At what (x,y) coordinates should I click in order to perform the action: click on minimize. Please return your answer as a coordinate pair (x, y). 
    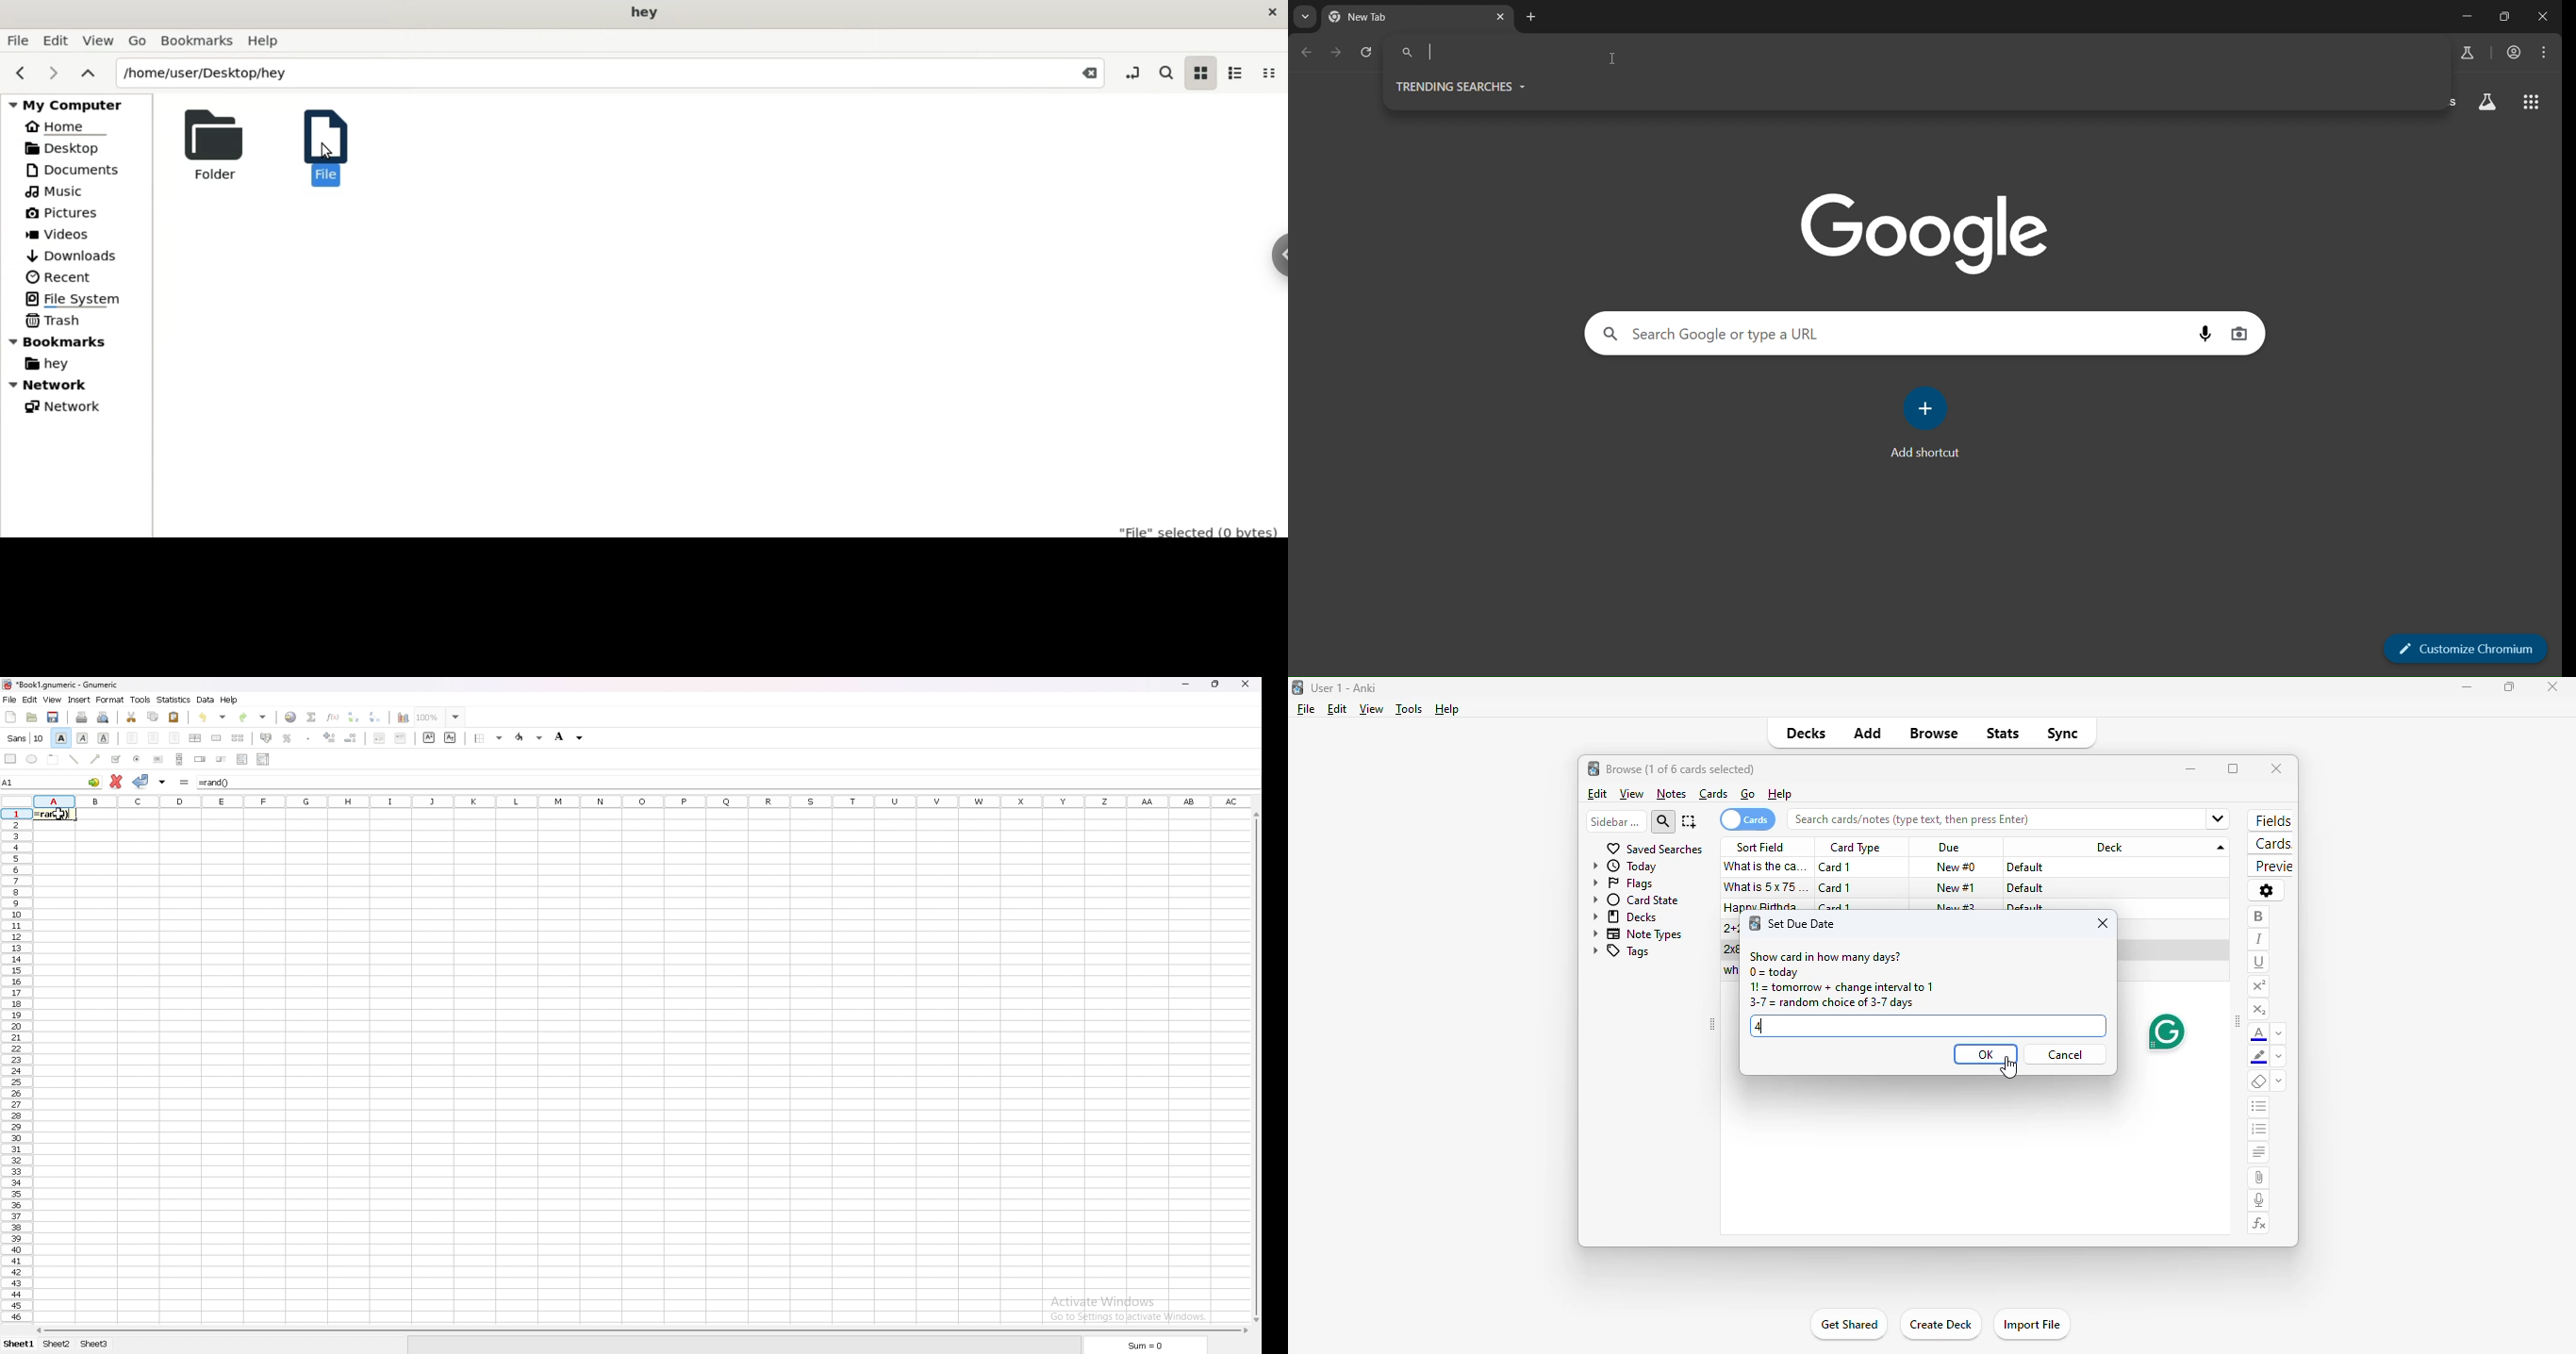
    Looking at the image, I should click on (2191, 768).